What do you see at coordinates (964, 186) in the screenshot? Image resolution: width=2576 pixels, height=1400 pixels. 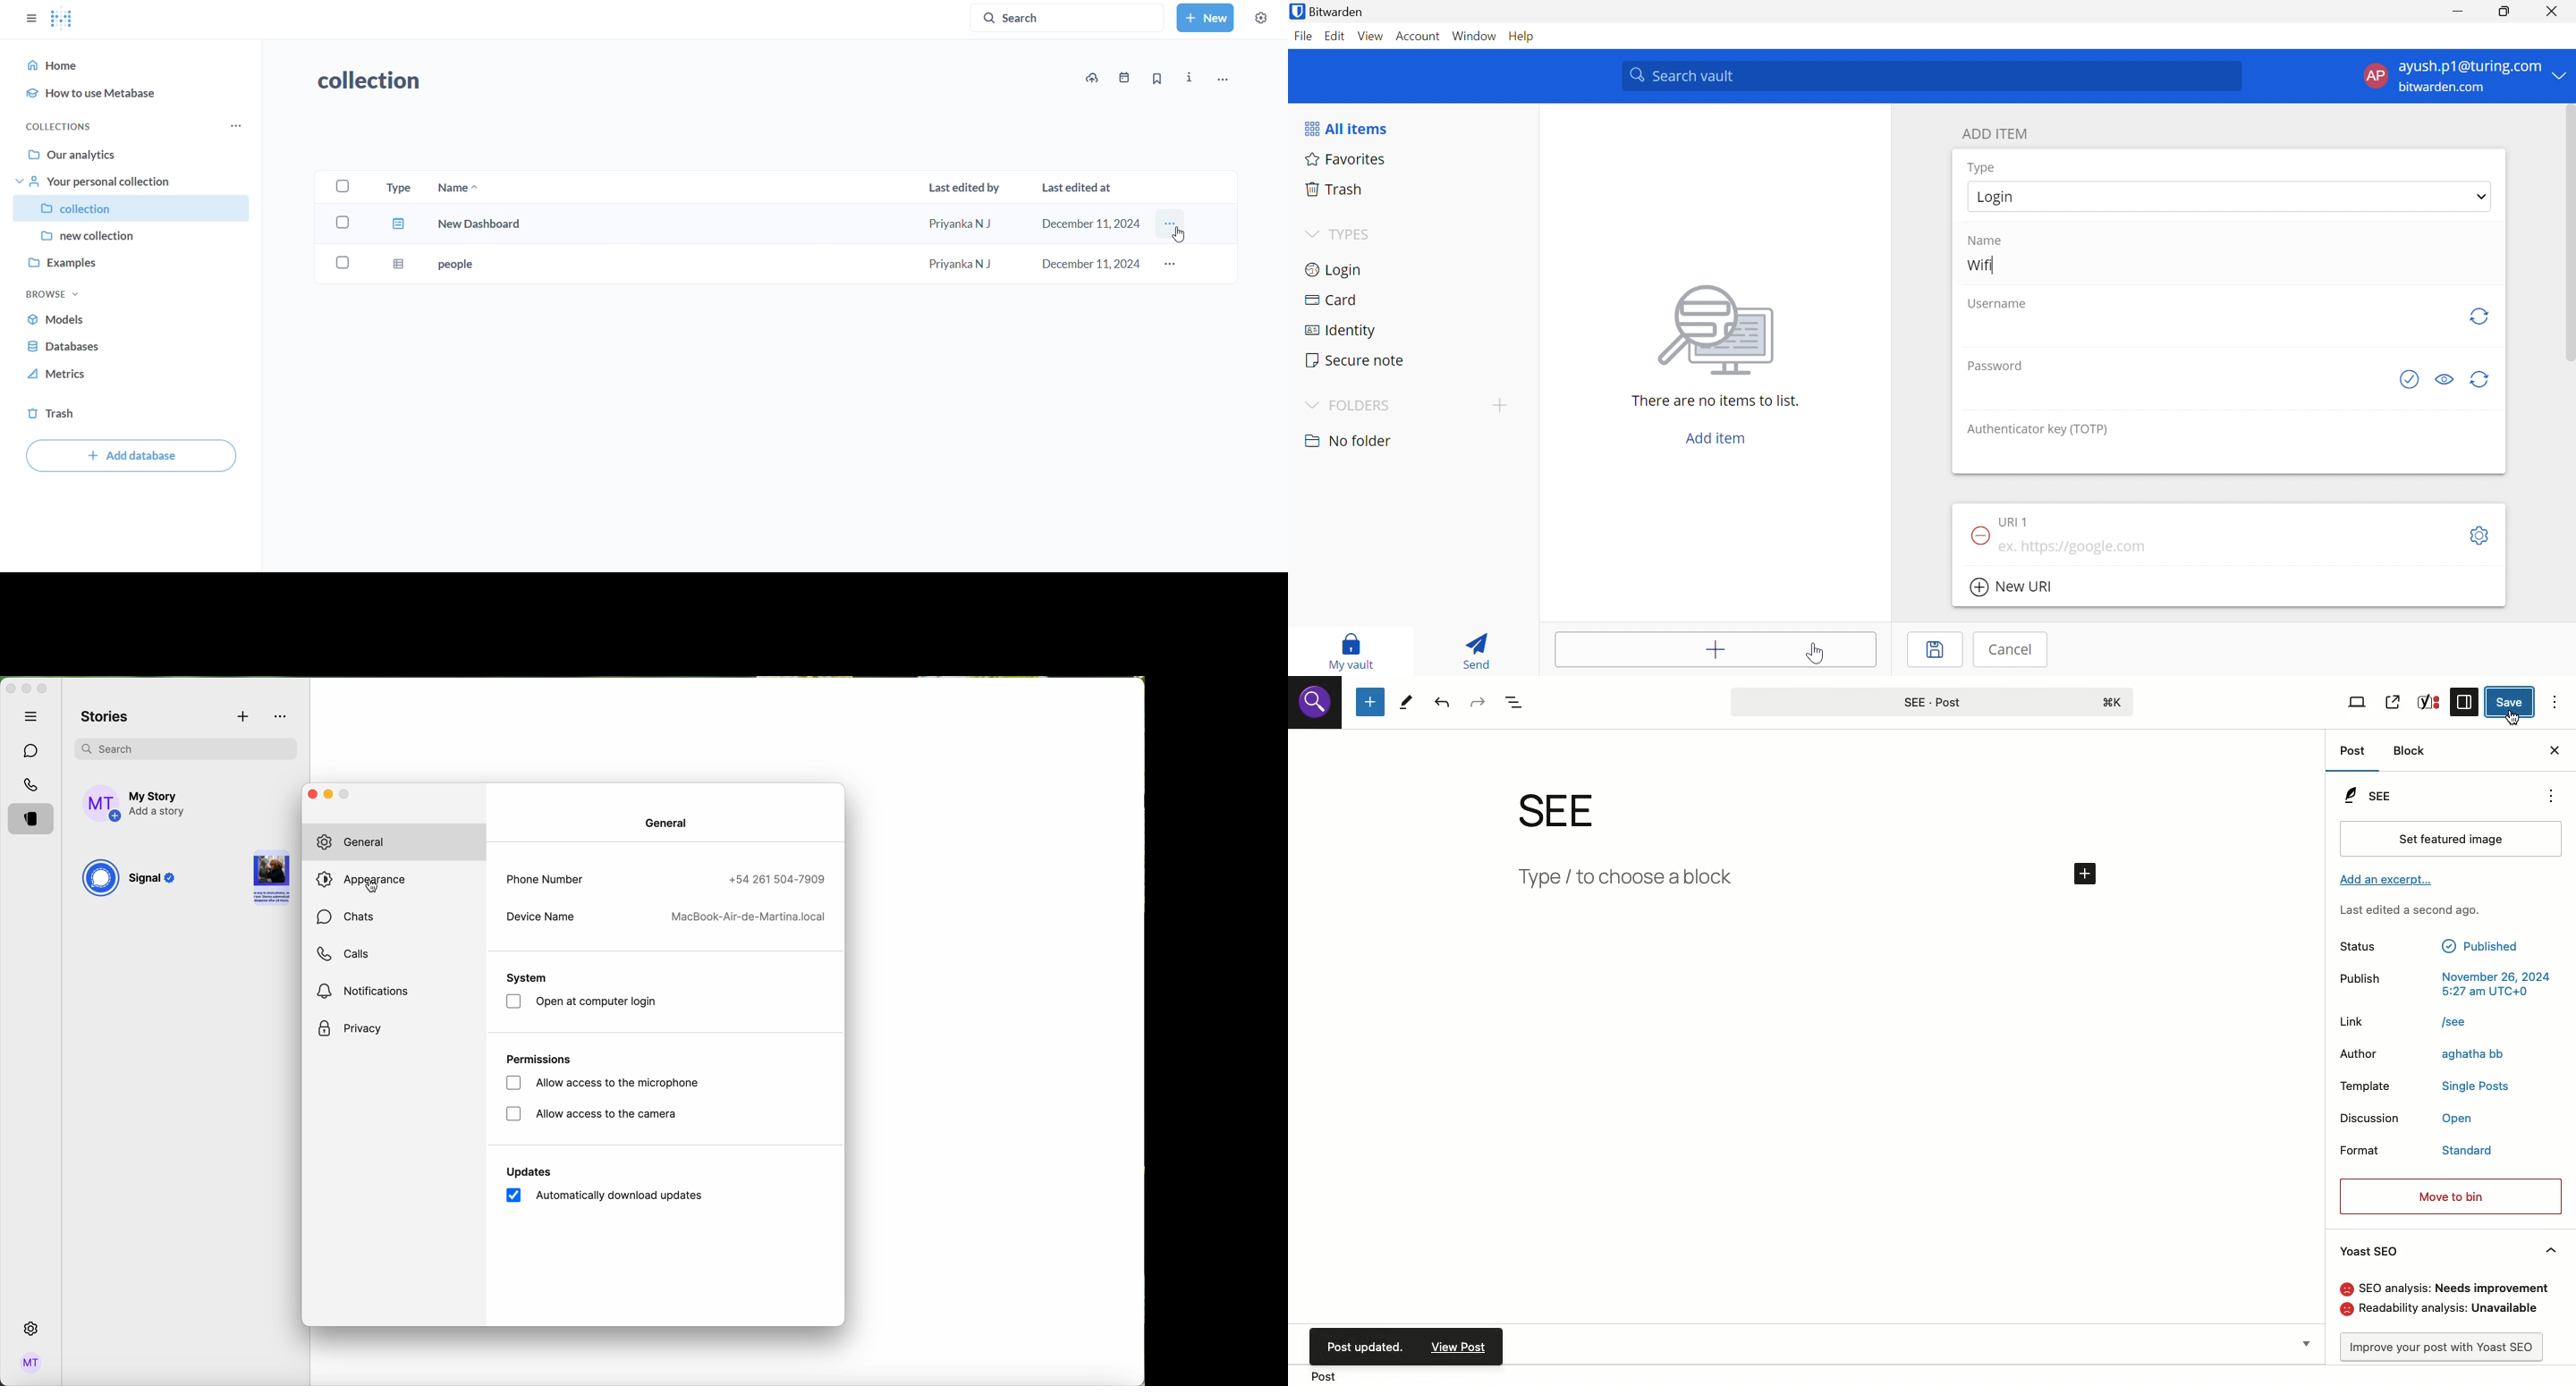 I see `last edited by` at bounding box center [964, 186].